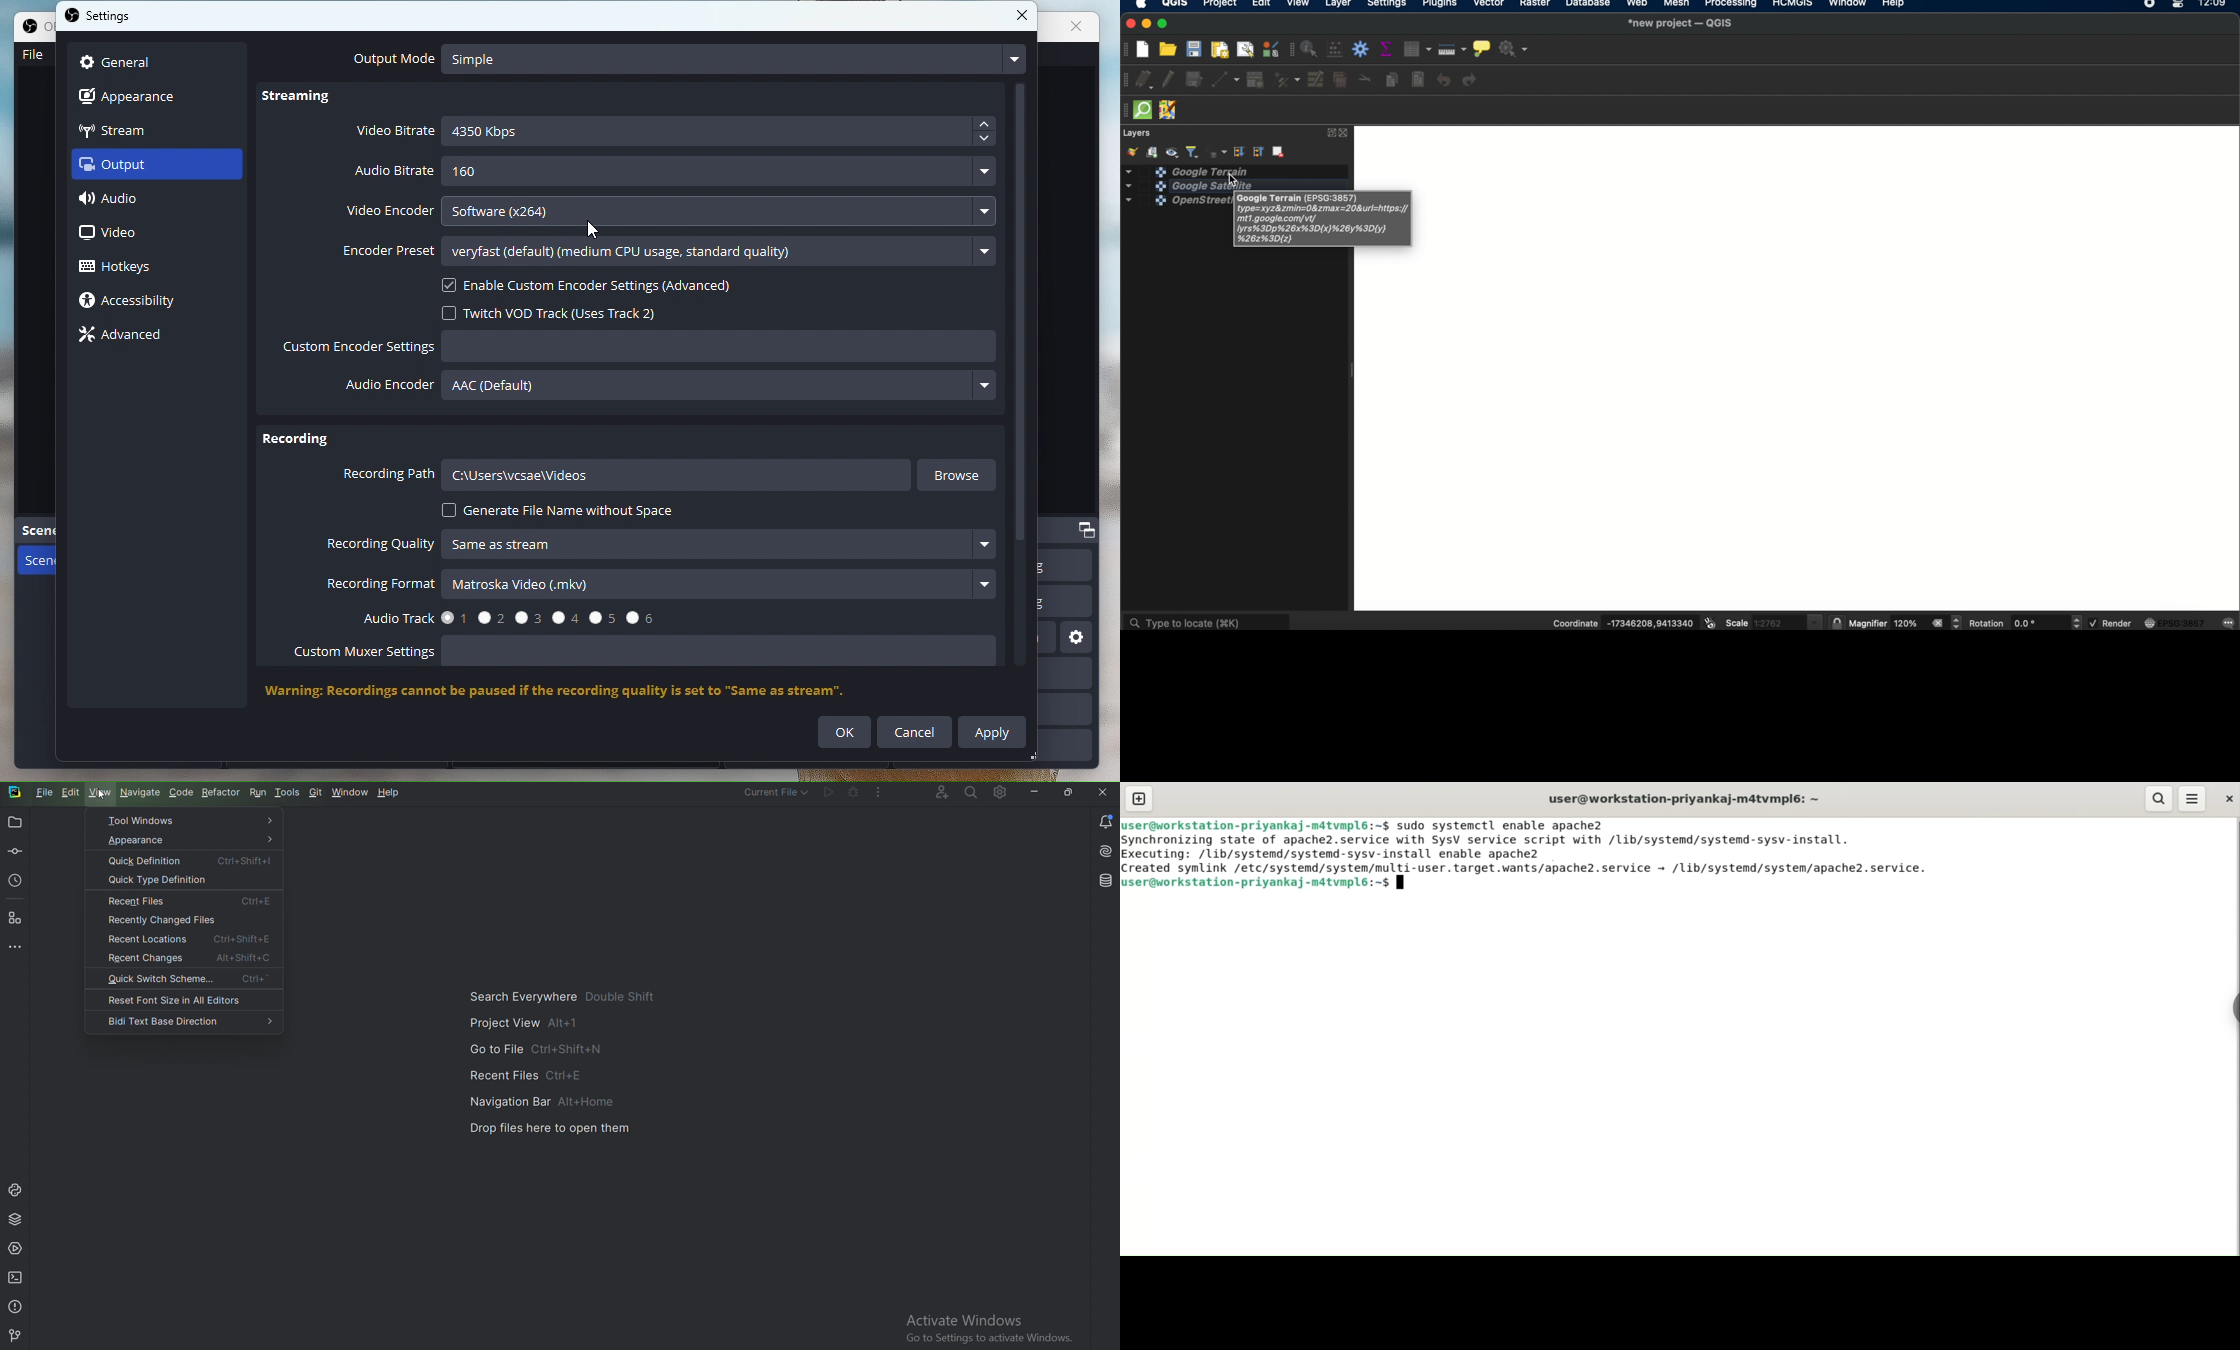  What do you see at coordinates (941, 792) in the screenshot?
I see `Code with me` at bounding box center [941, 792].